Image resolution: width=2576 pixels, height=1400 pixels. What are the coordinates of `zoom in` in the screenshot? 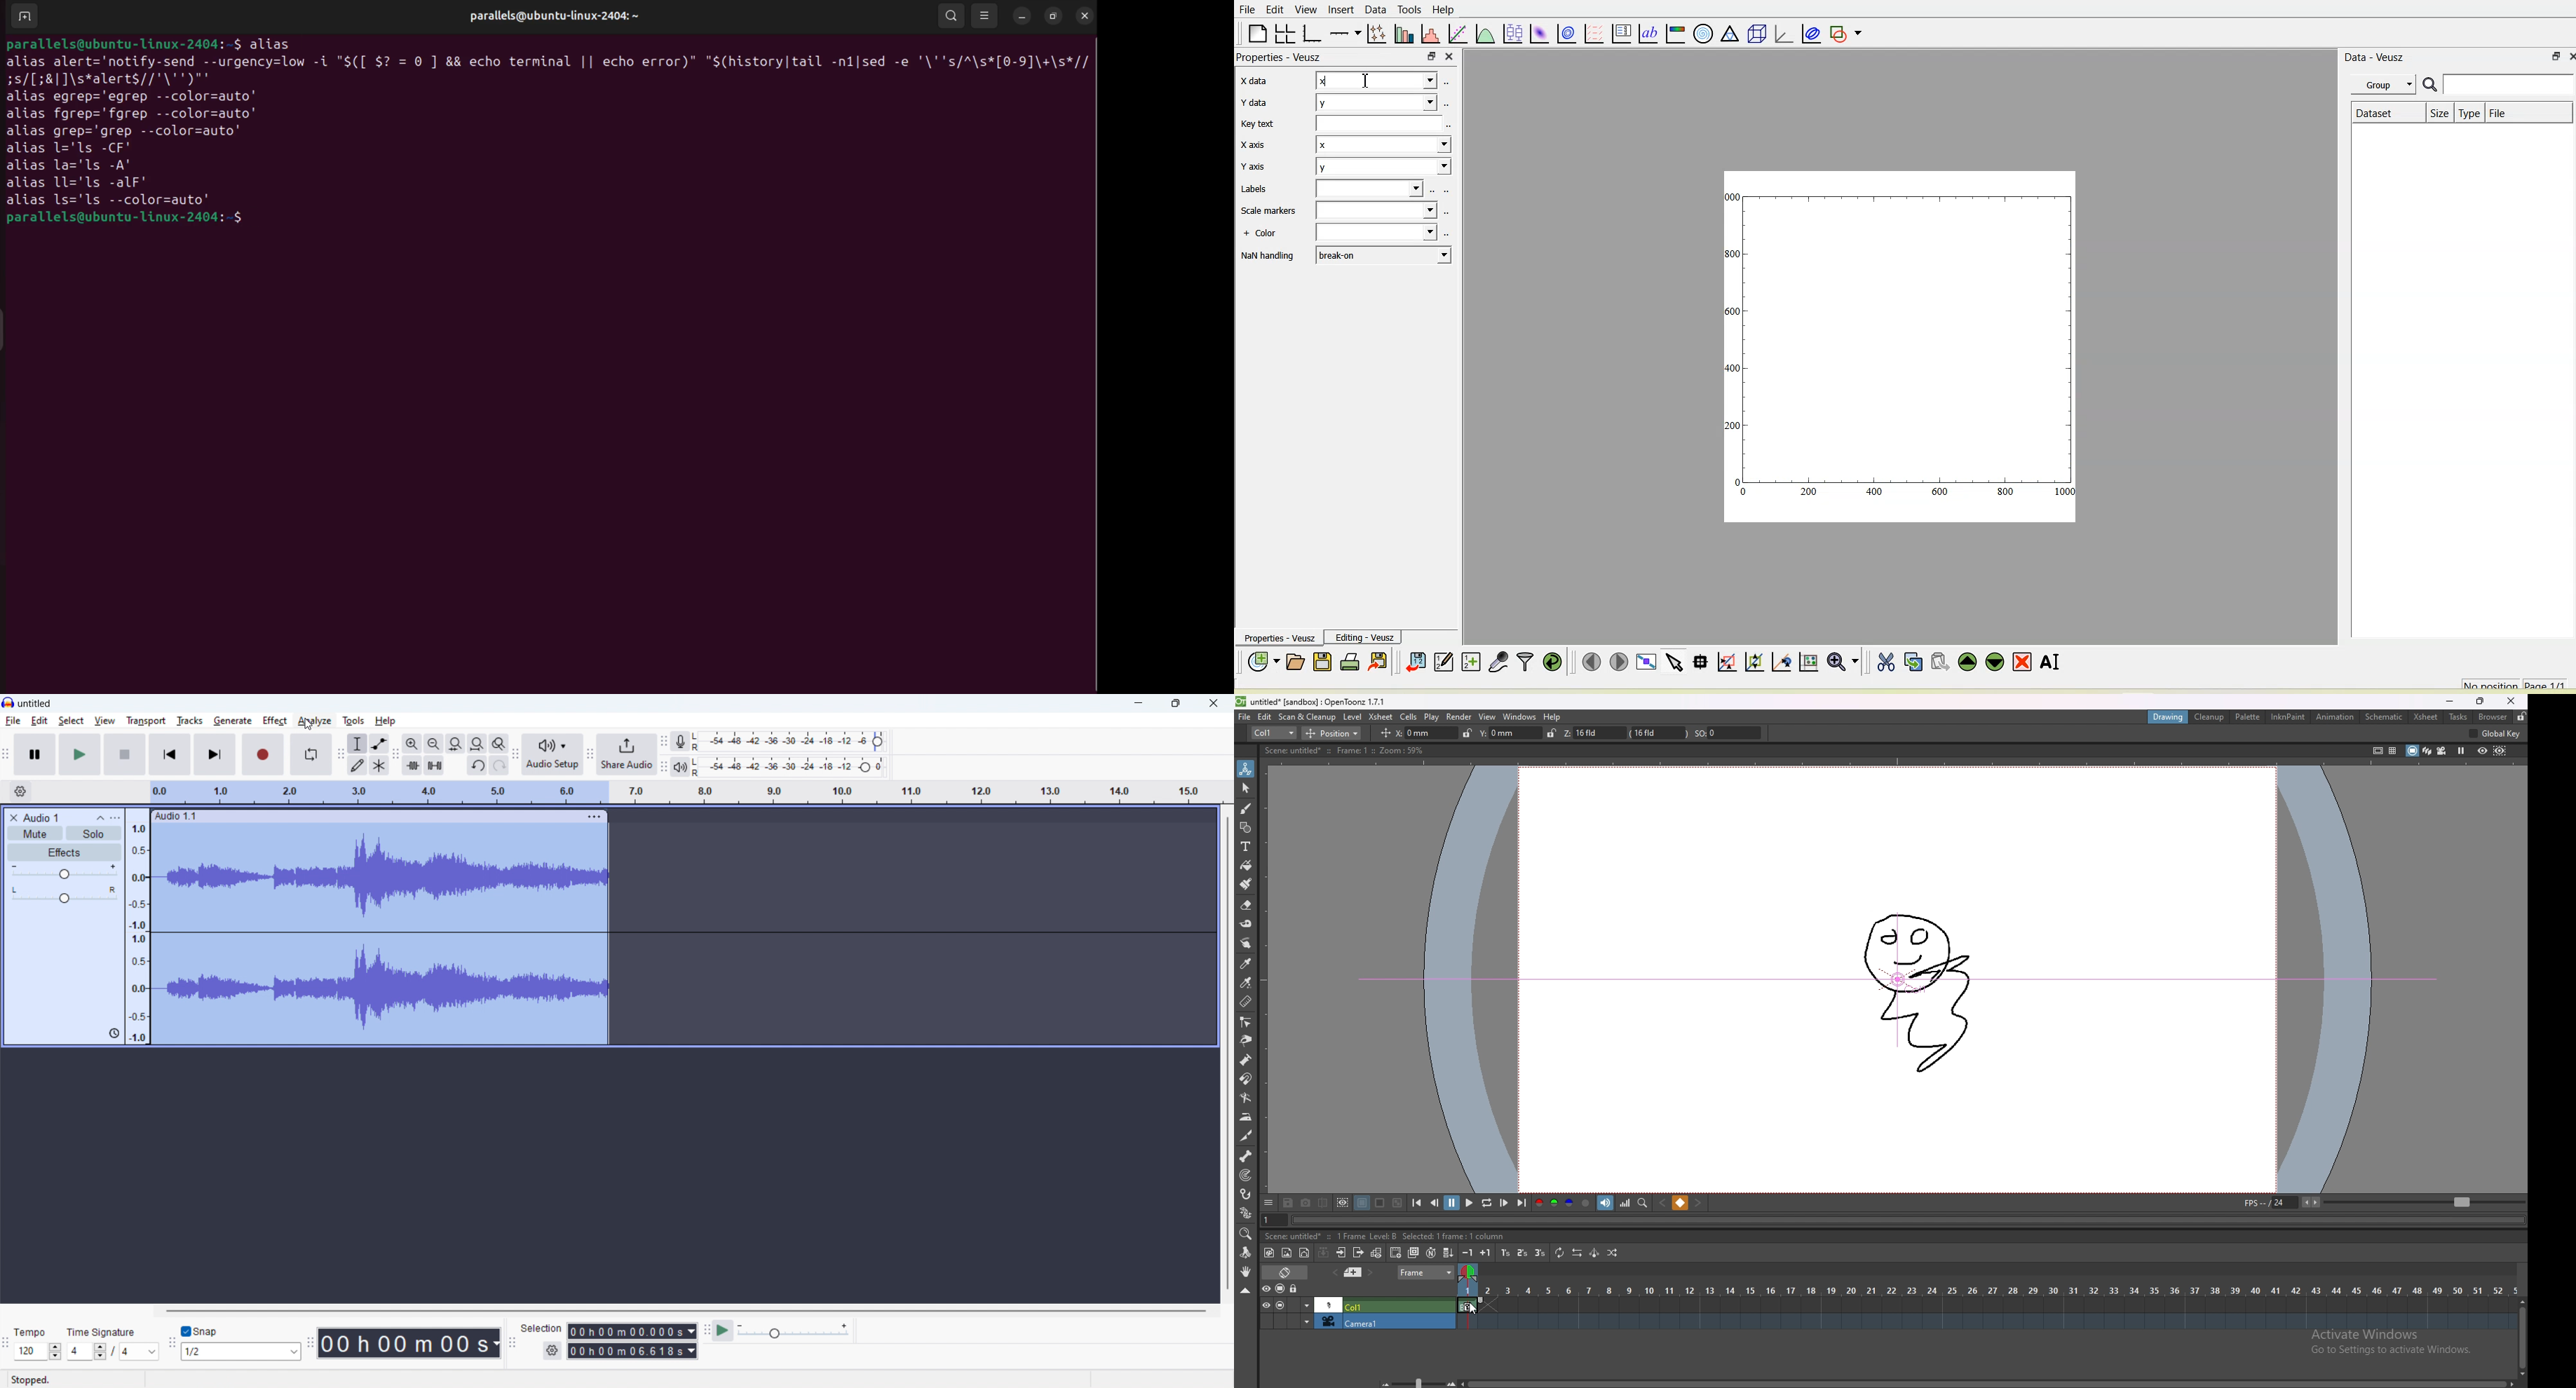 It's located at (412, 743).